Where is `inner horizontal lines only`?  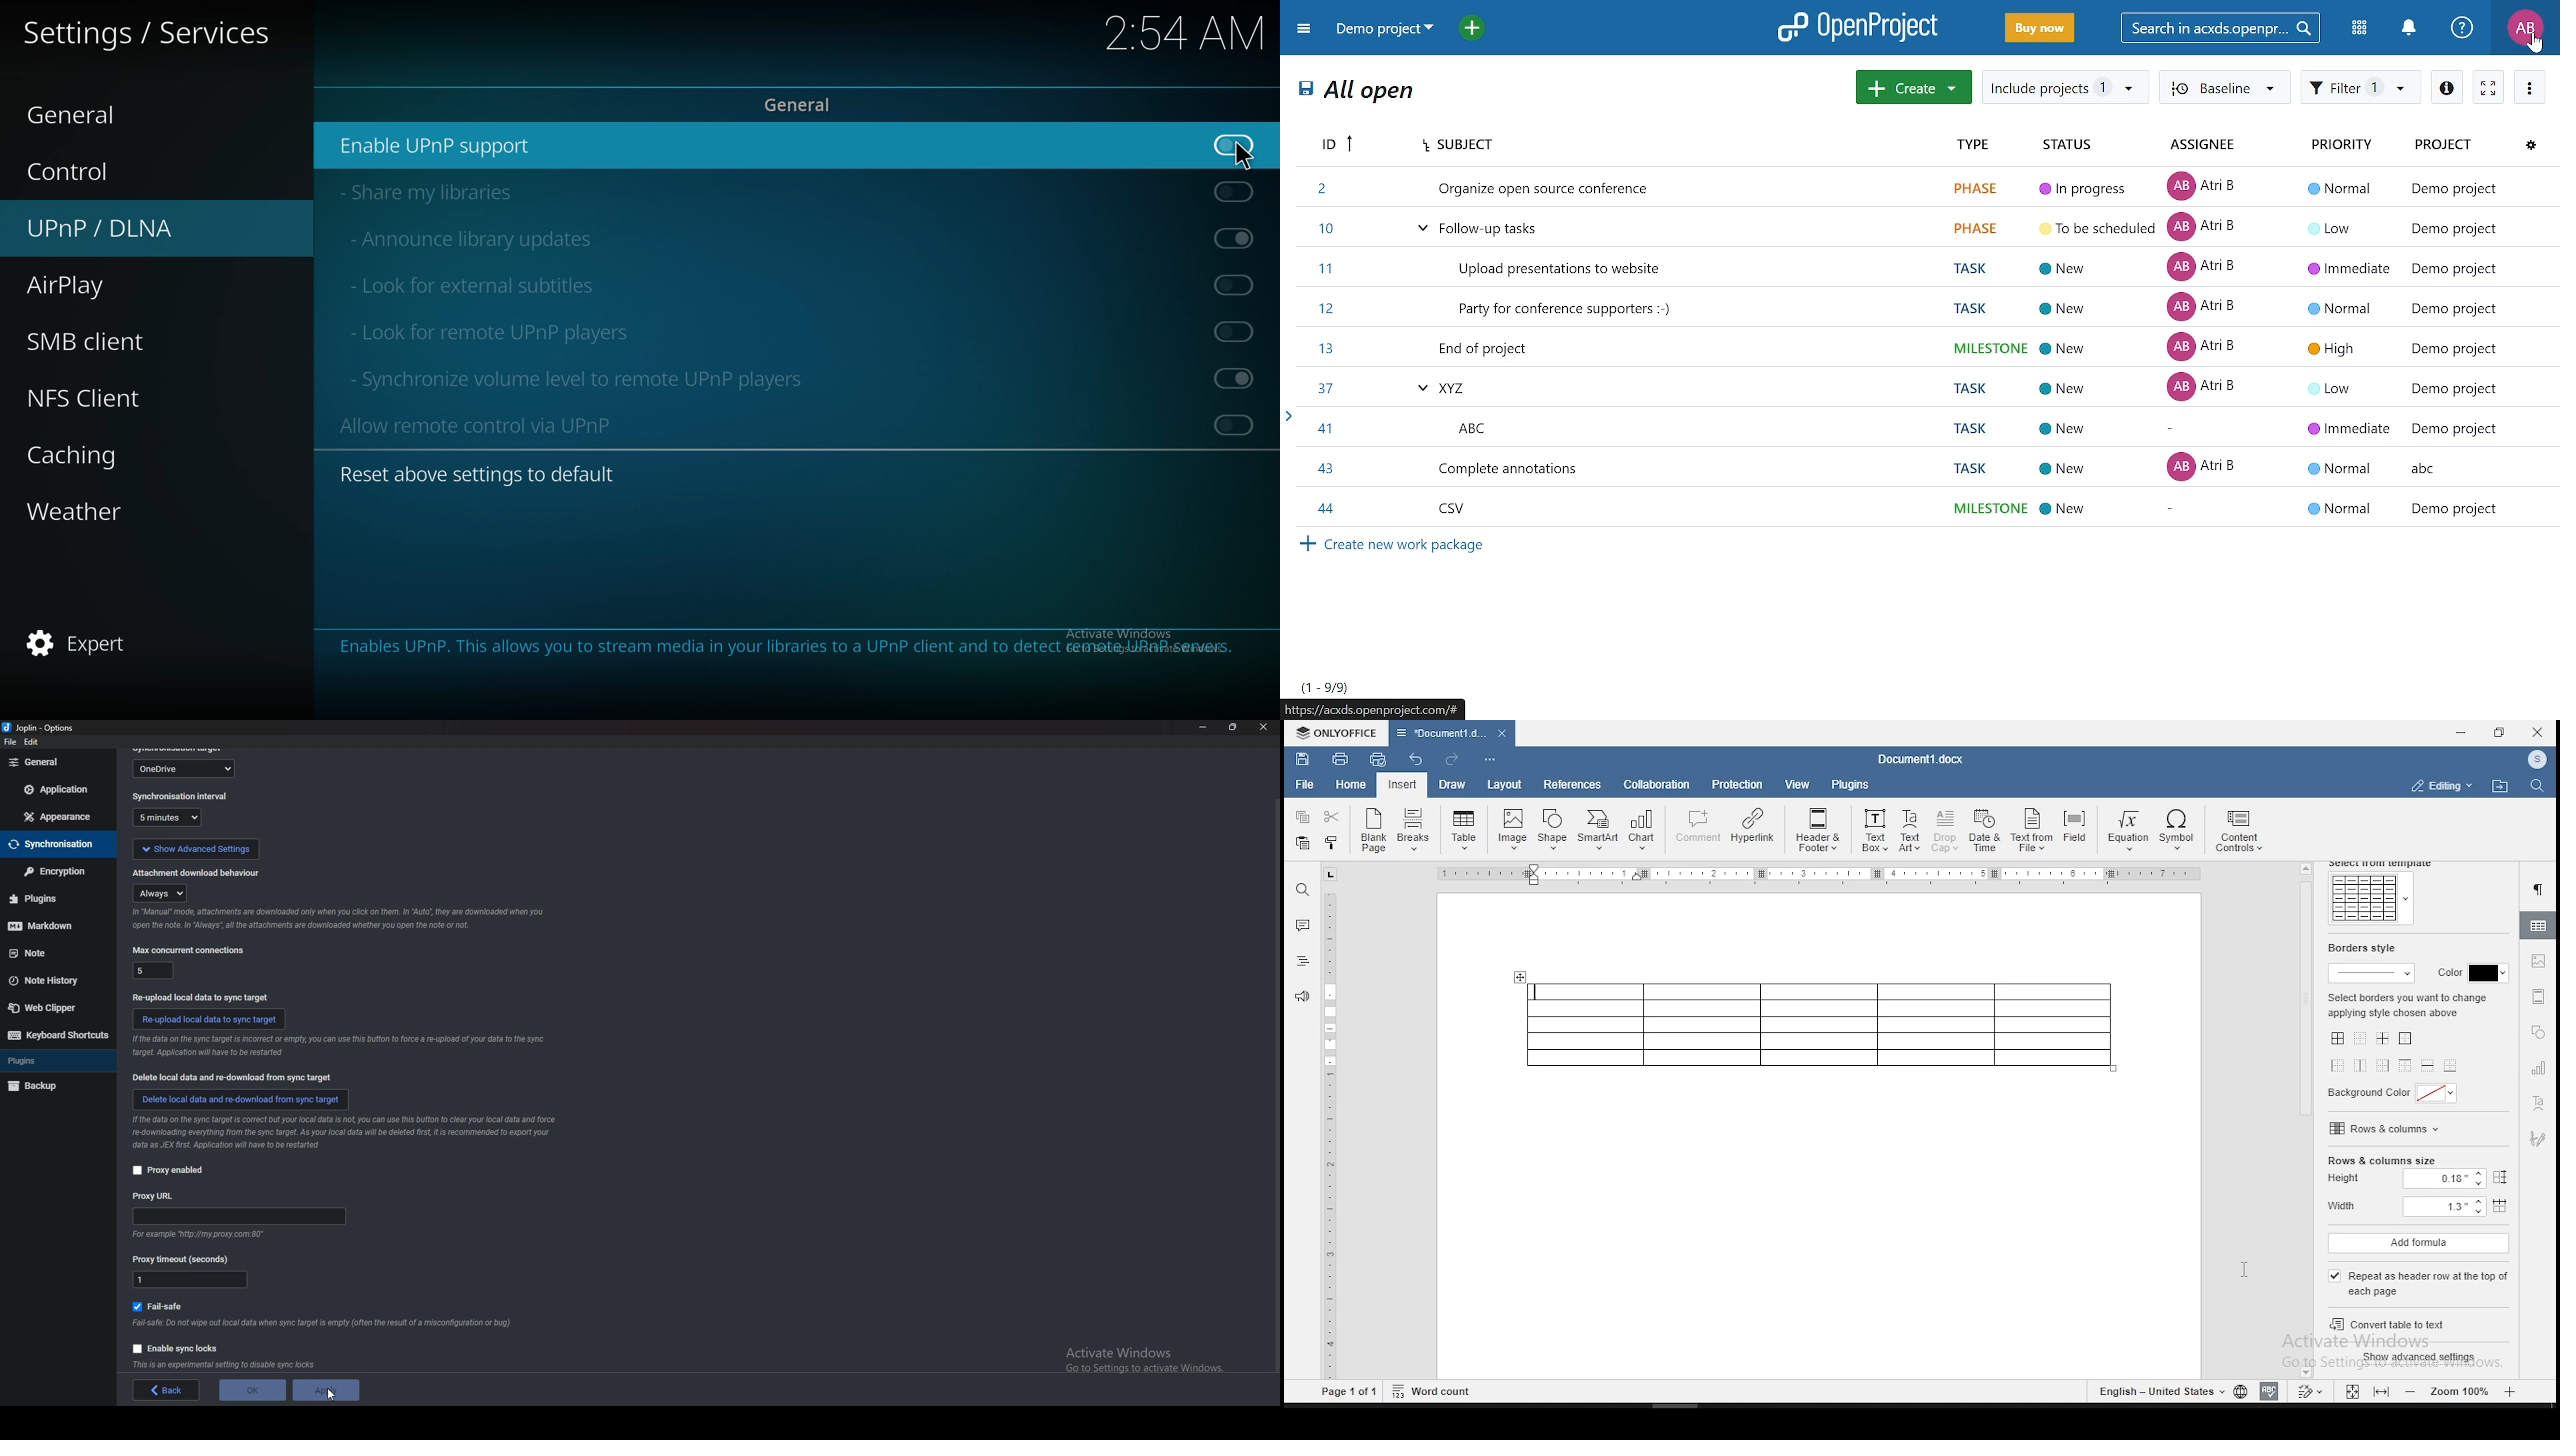 inner horizontal lines only is located at coordinates (2427, 1067).